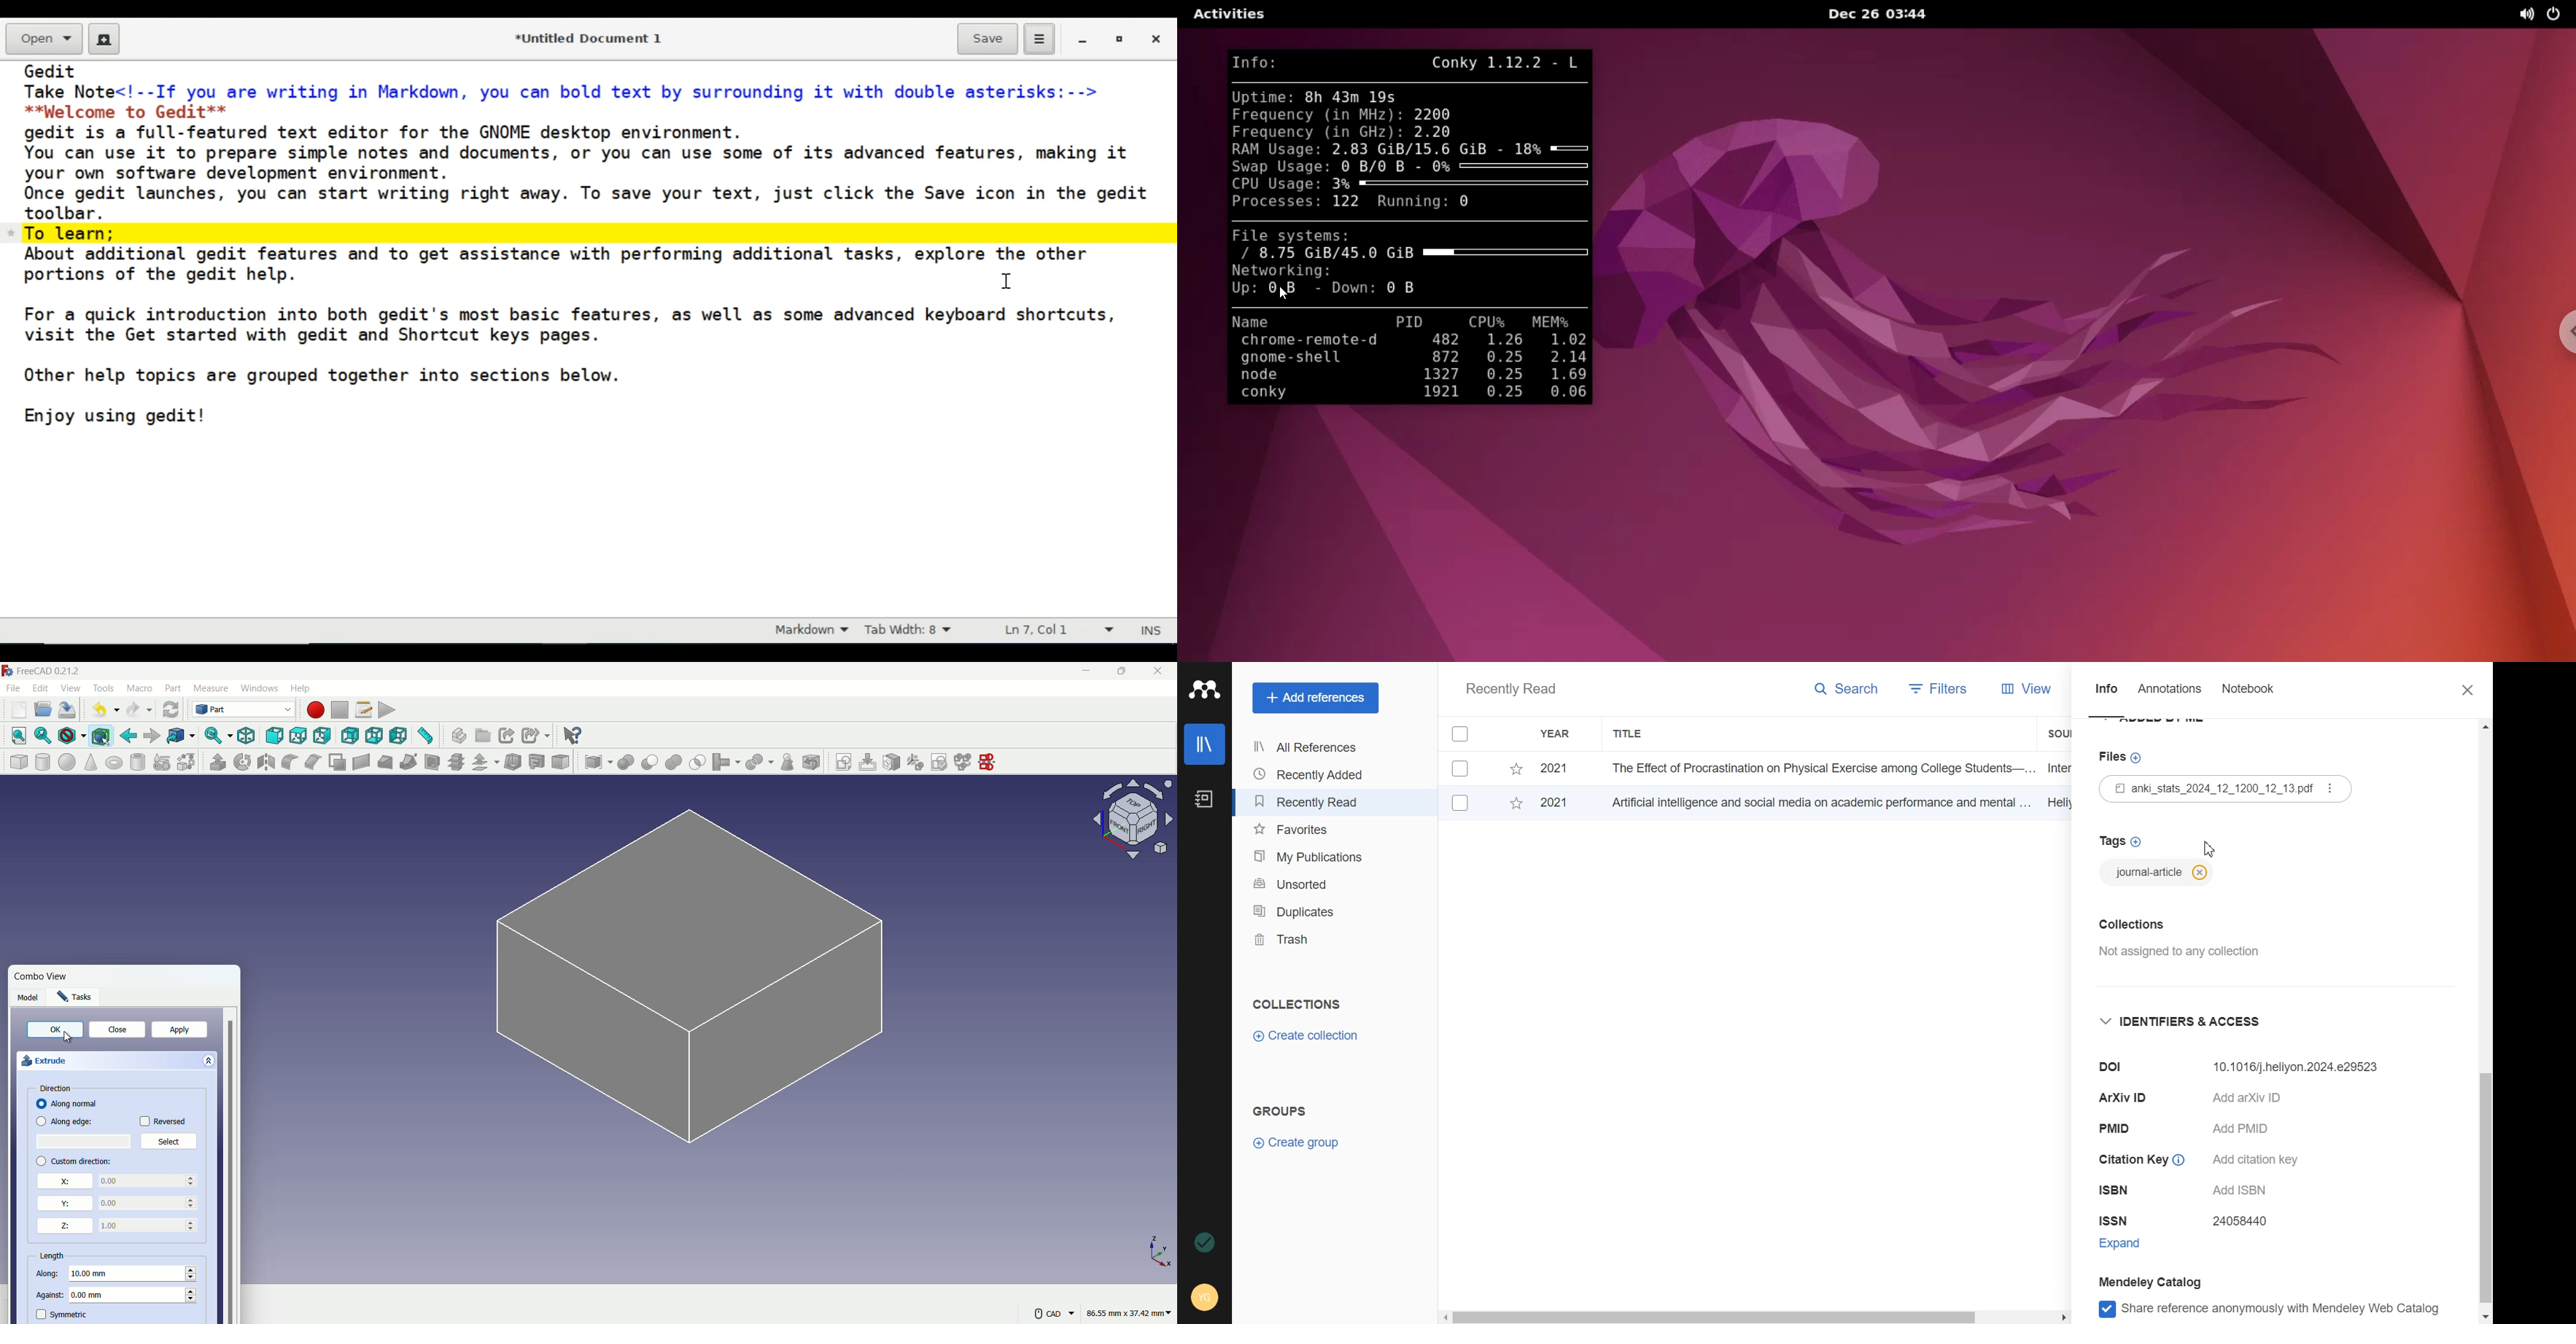 The image size is (2576, 1344). I want to click on cut, so click(649, 762).